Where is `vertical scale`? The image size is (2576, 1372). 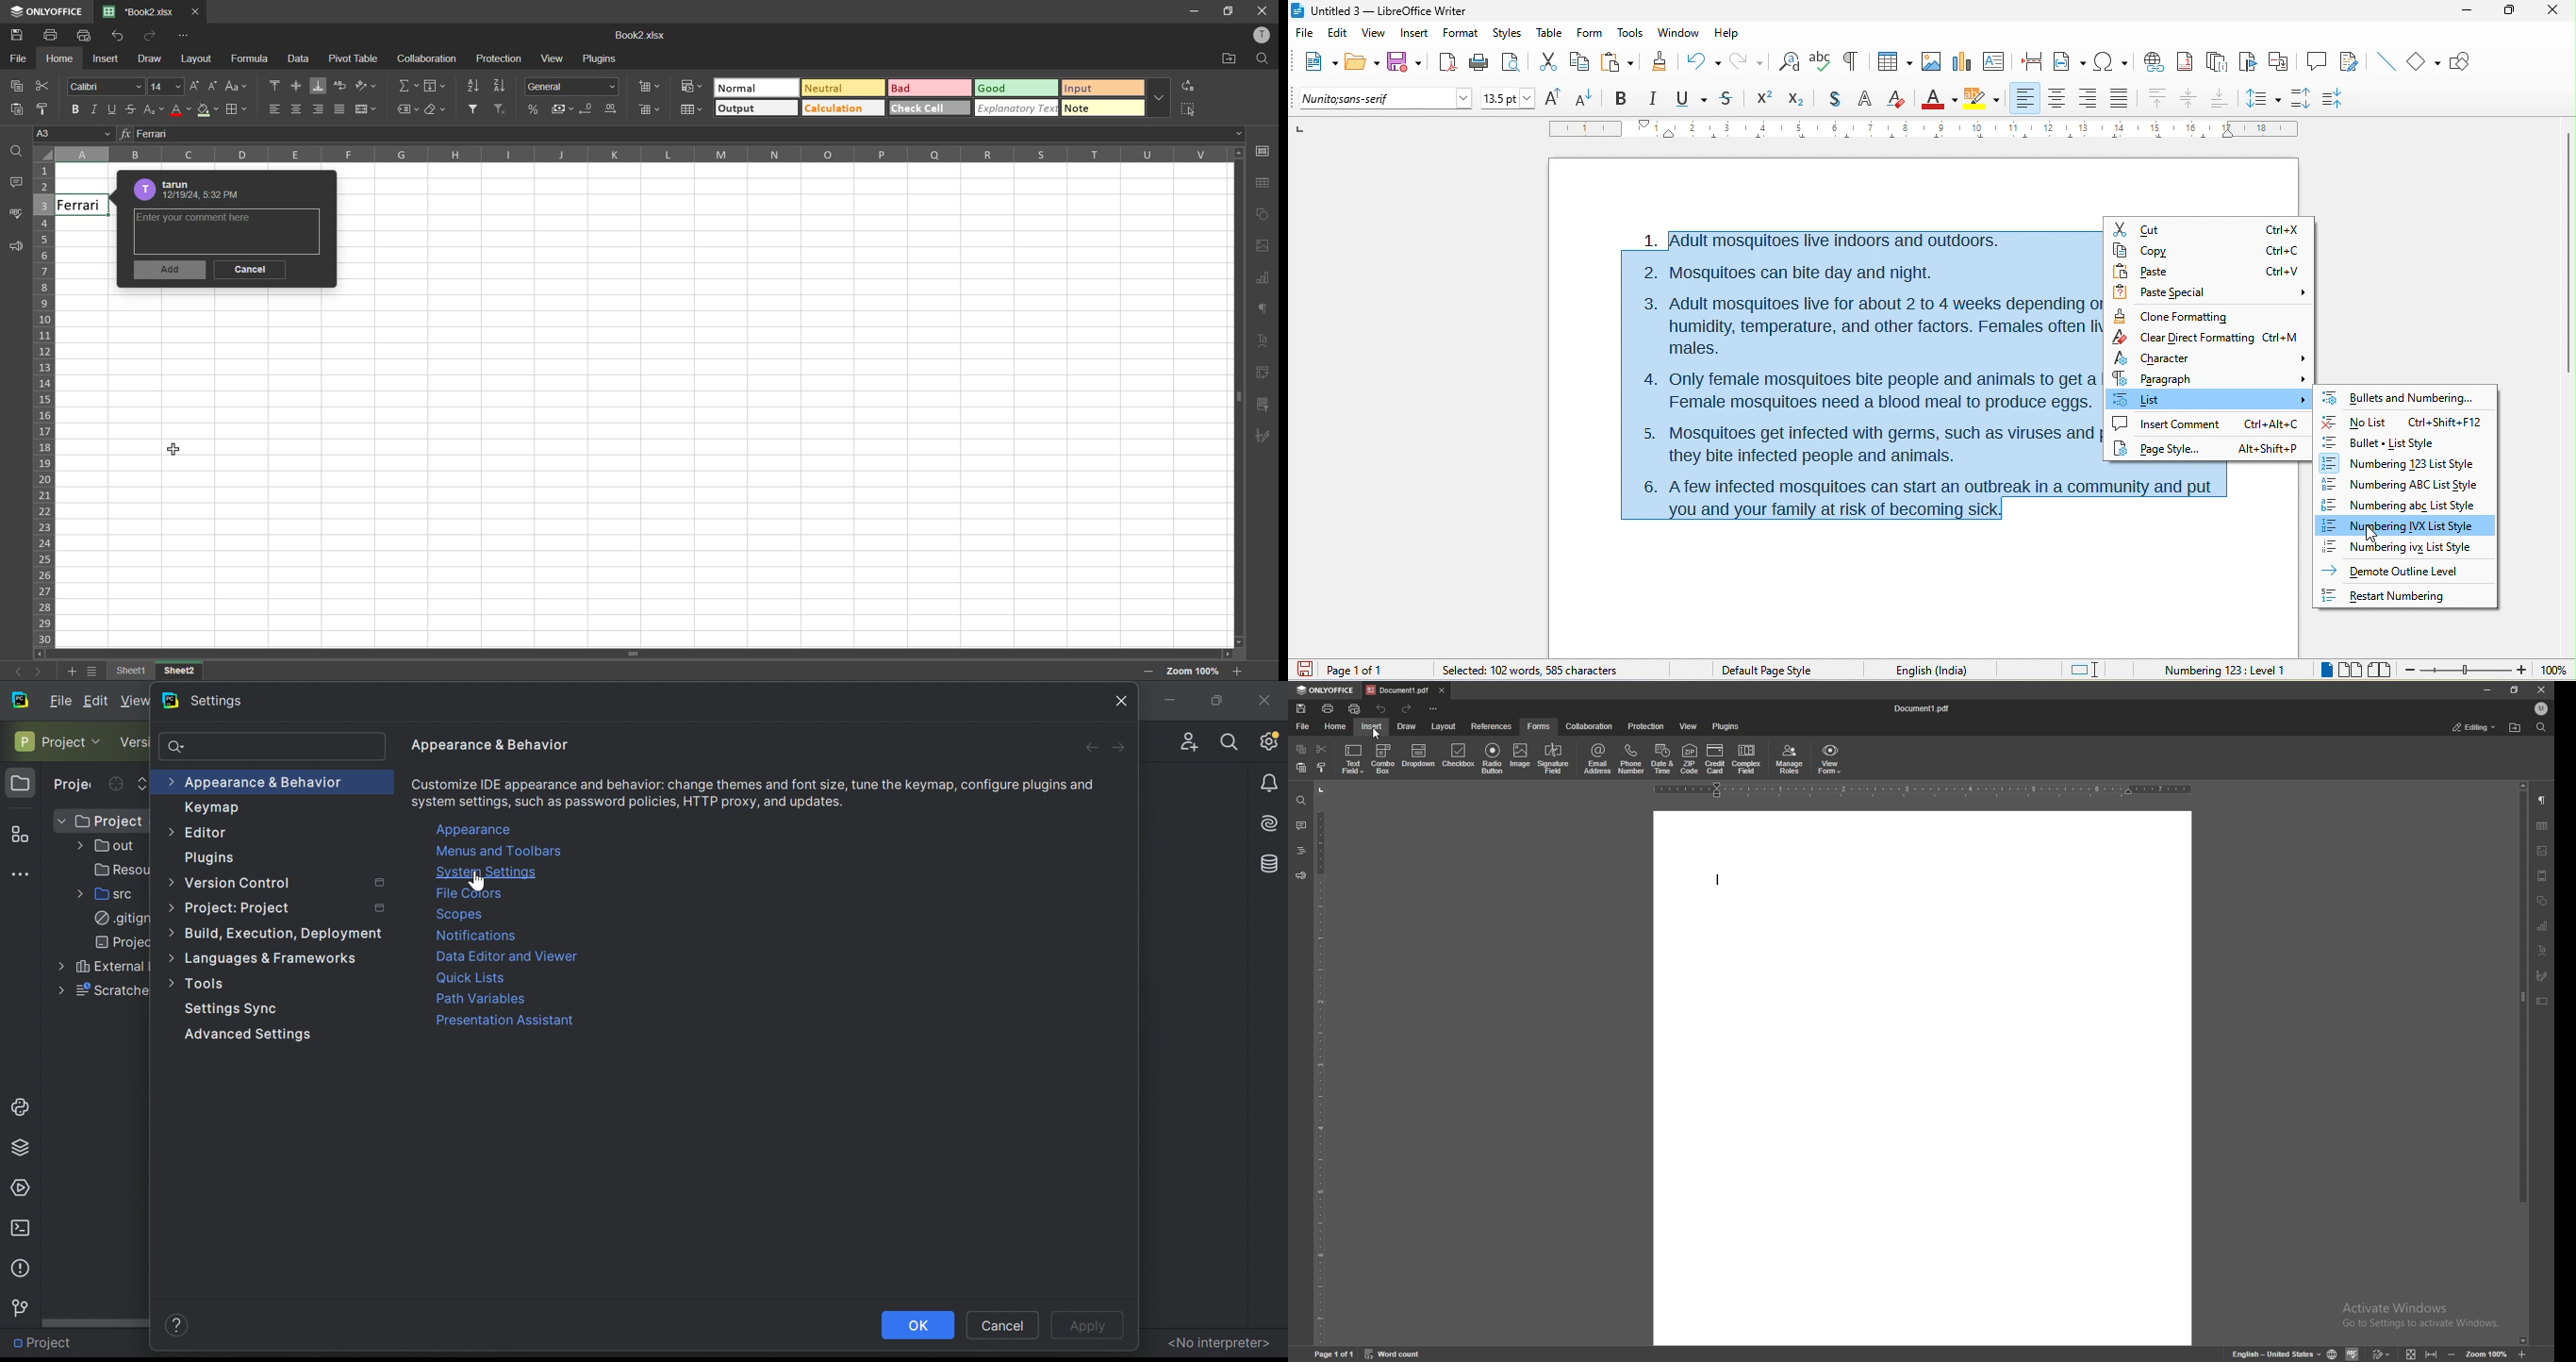 vertical scale is located at coordinates (1320, 1064).